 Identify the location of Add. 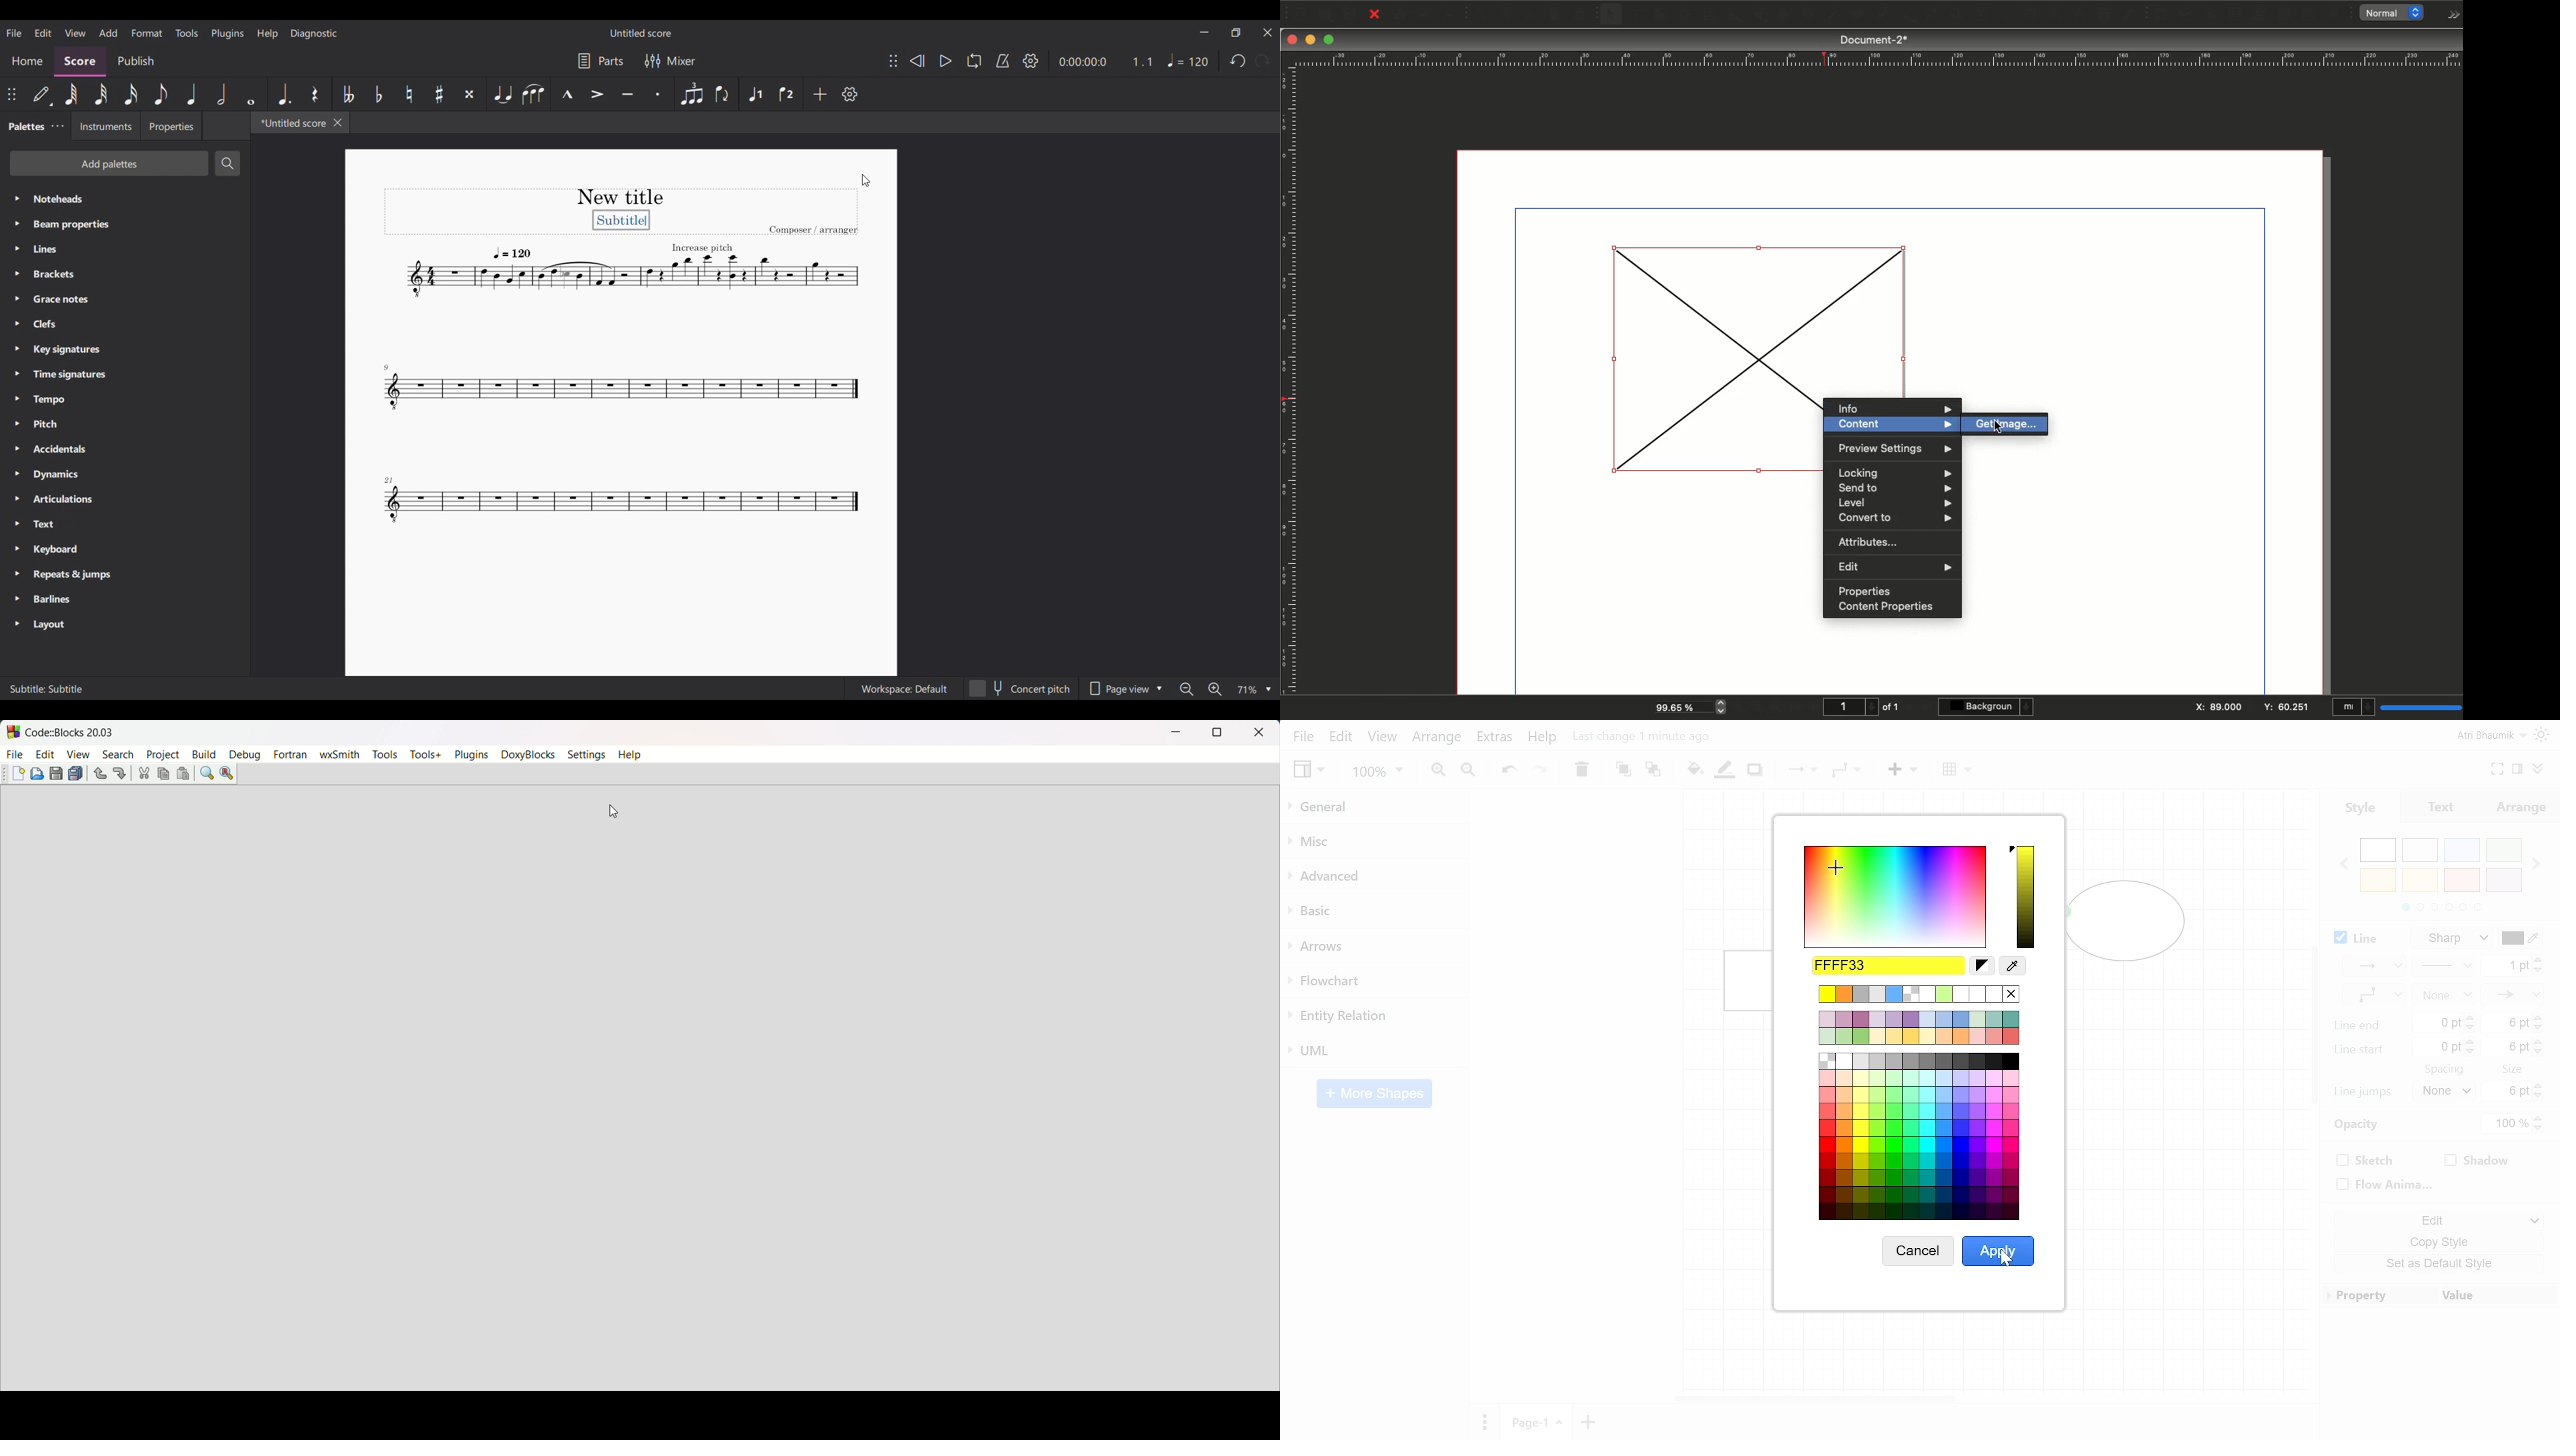
(821, 94).